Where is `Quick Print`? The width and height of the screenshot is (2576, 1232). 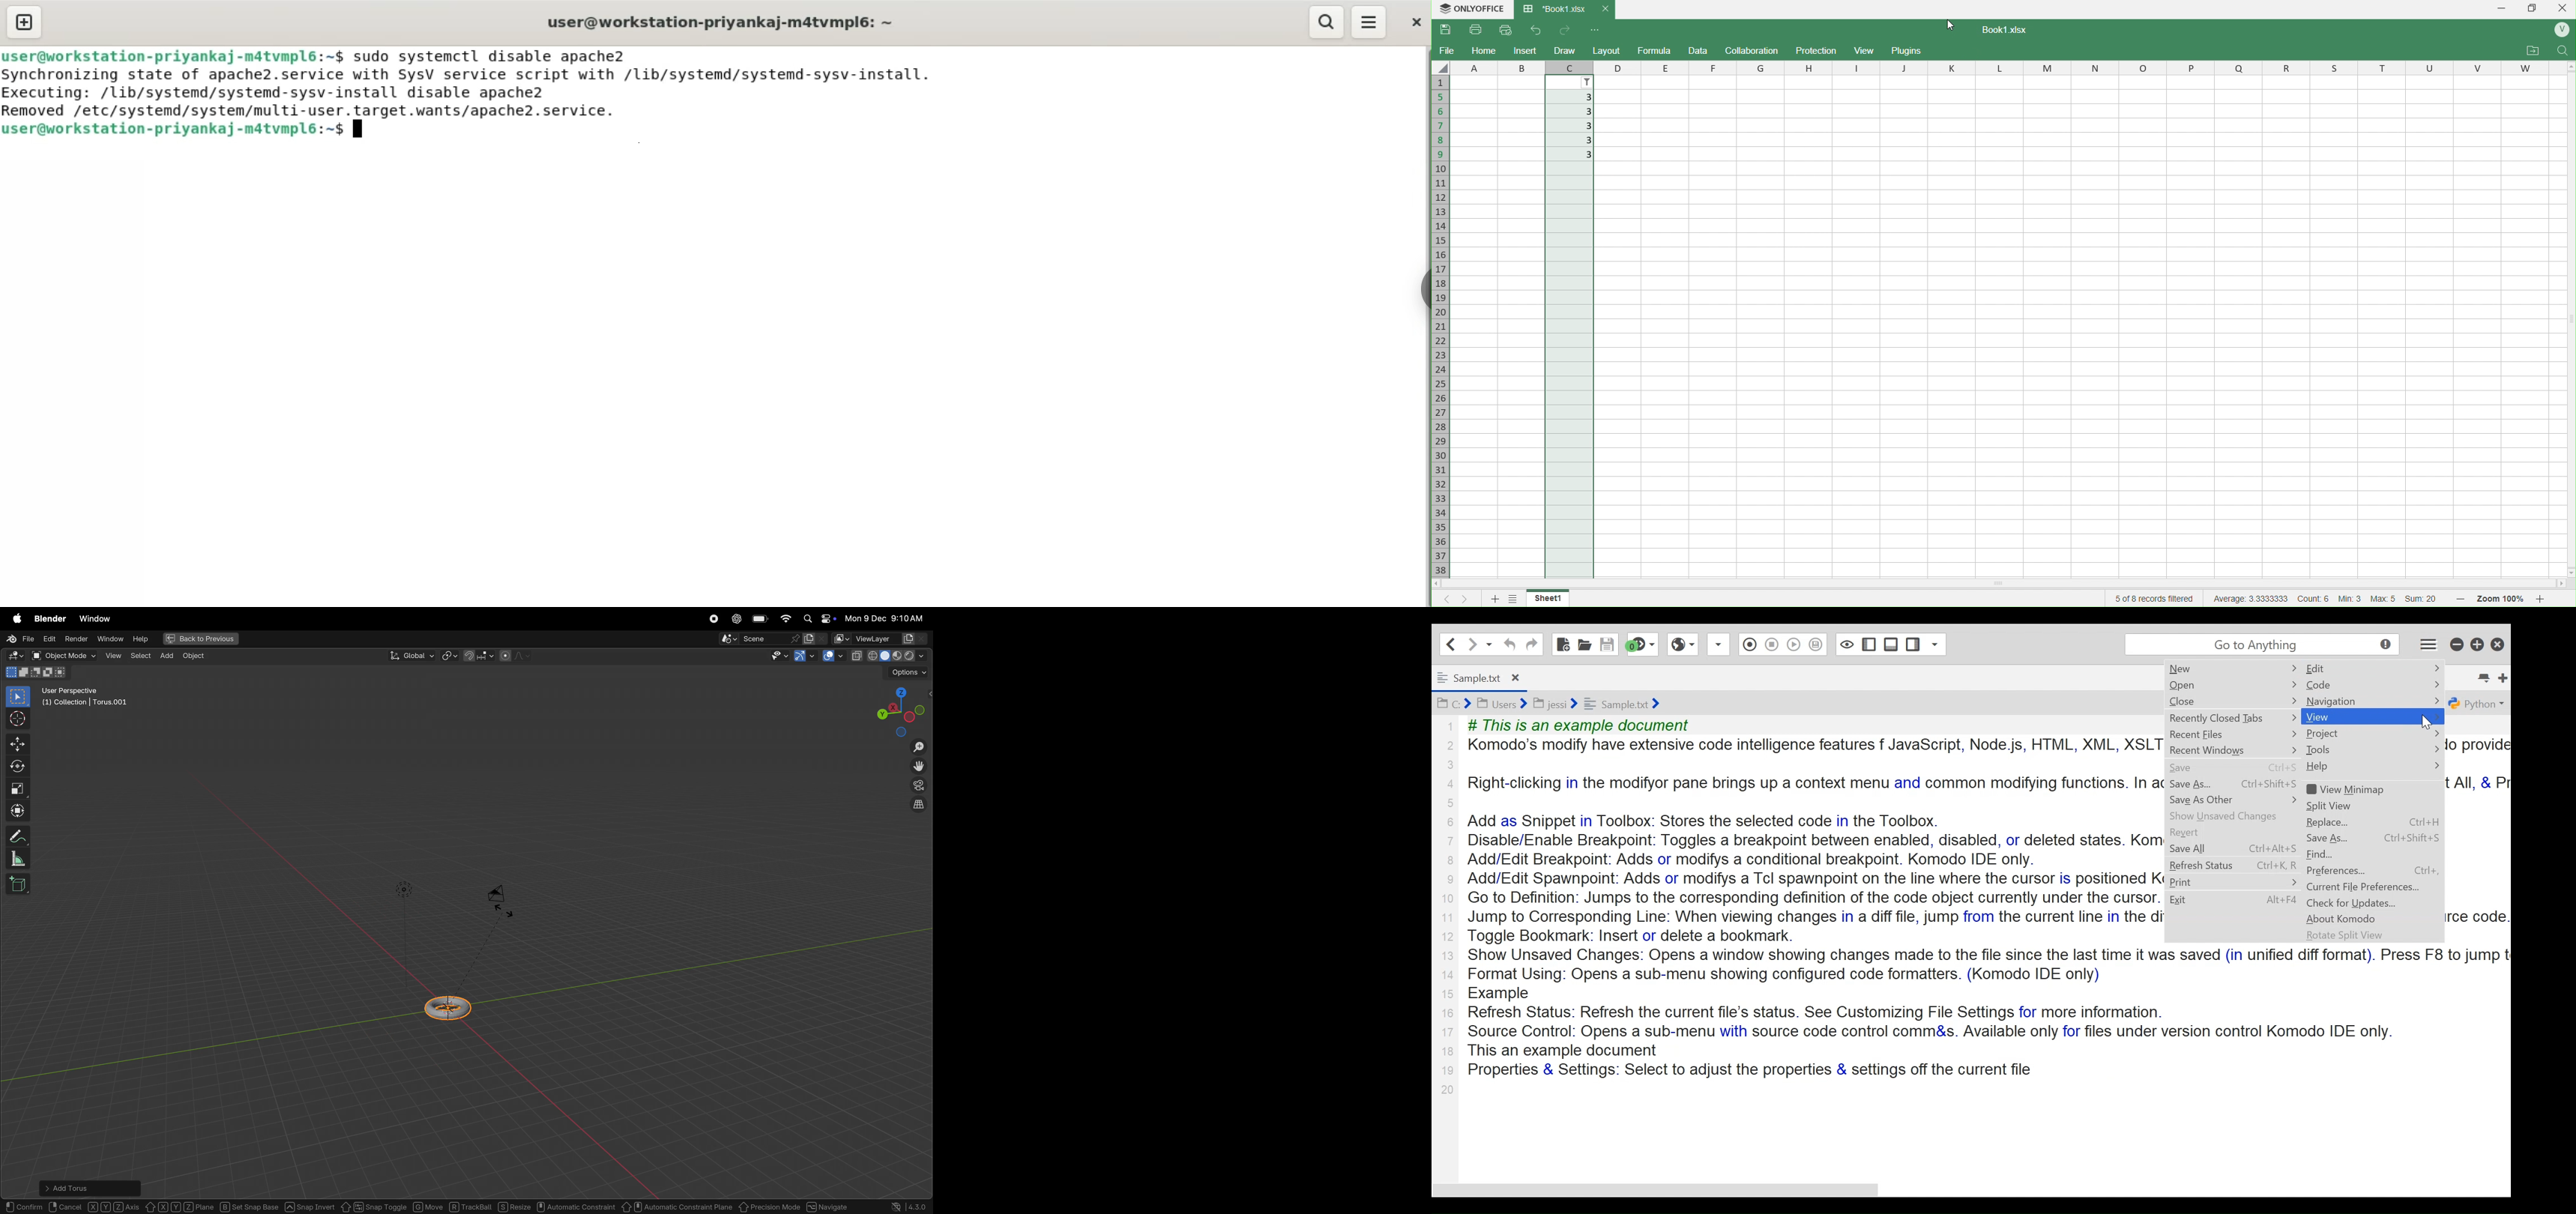 Quick Print is located at coordinates (1506, 29).